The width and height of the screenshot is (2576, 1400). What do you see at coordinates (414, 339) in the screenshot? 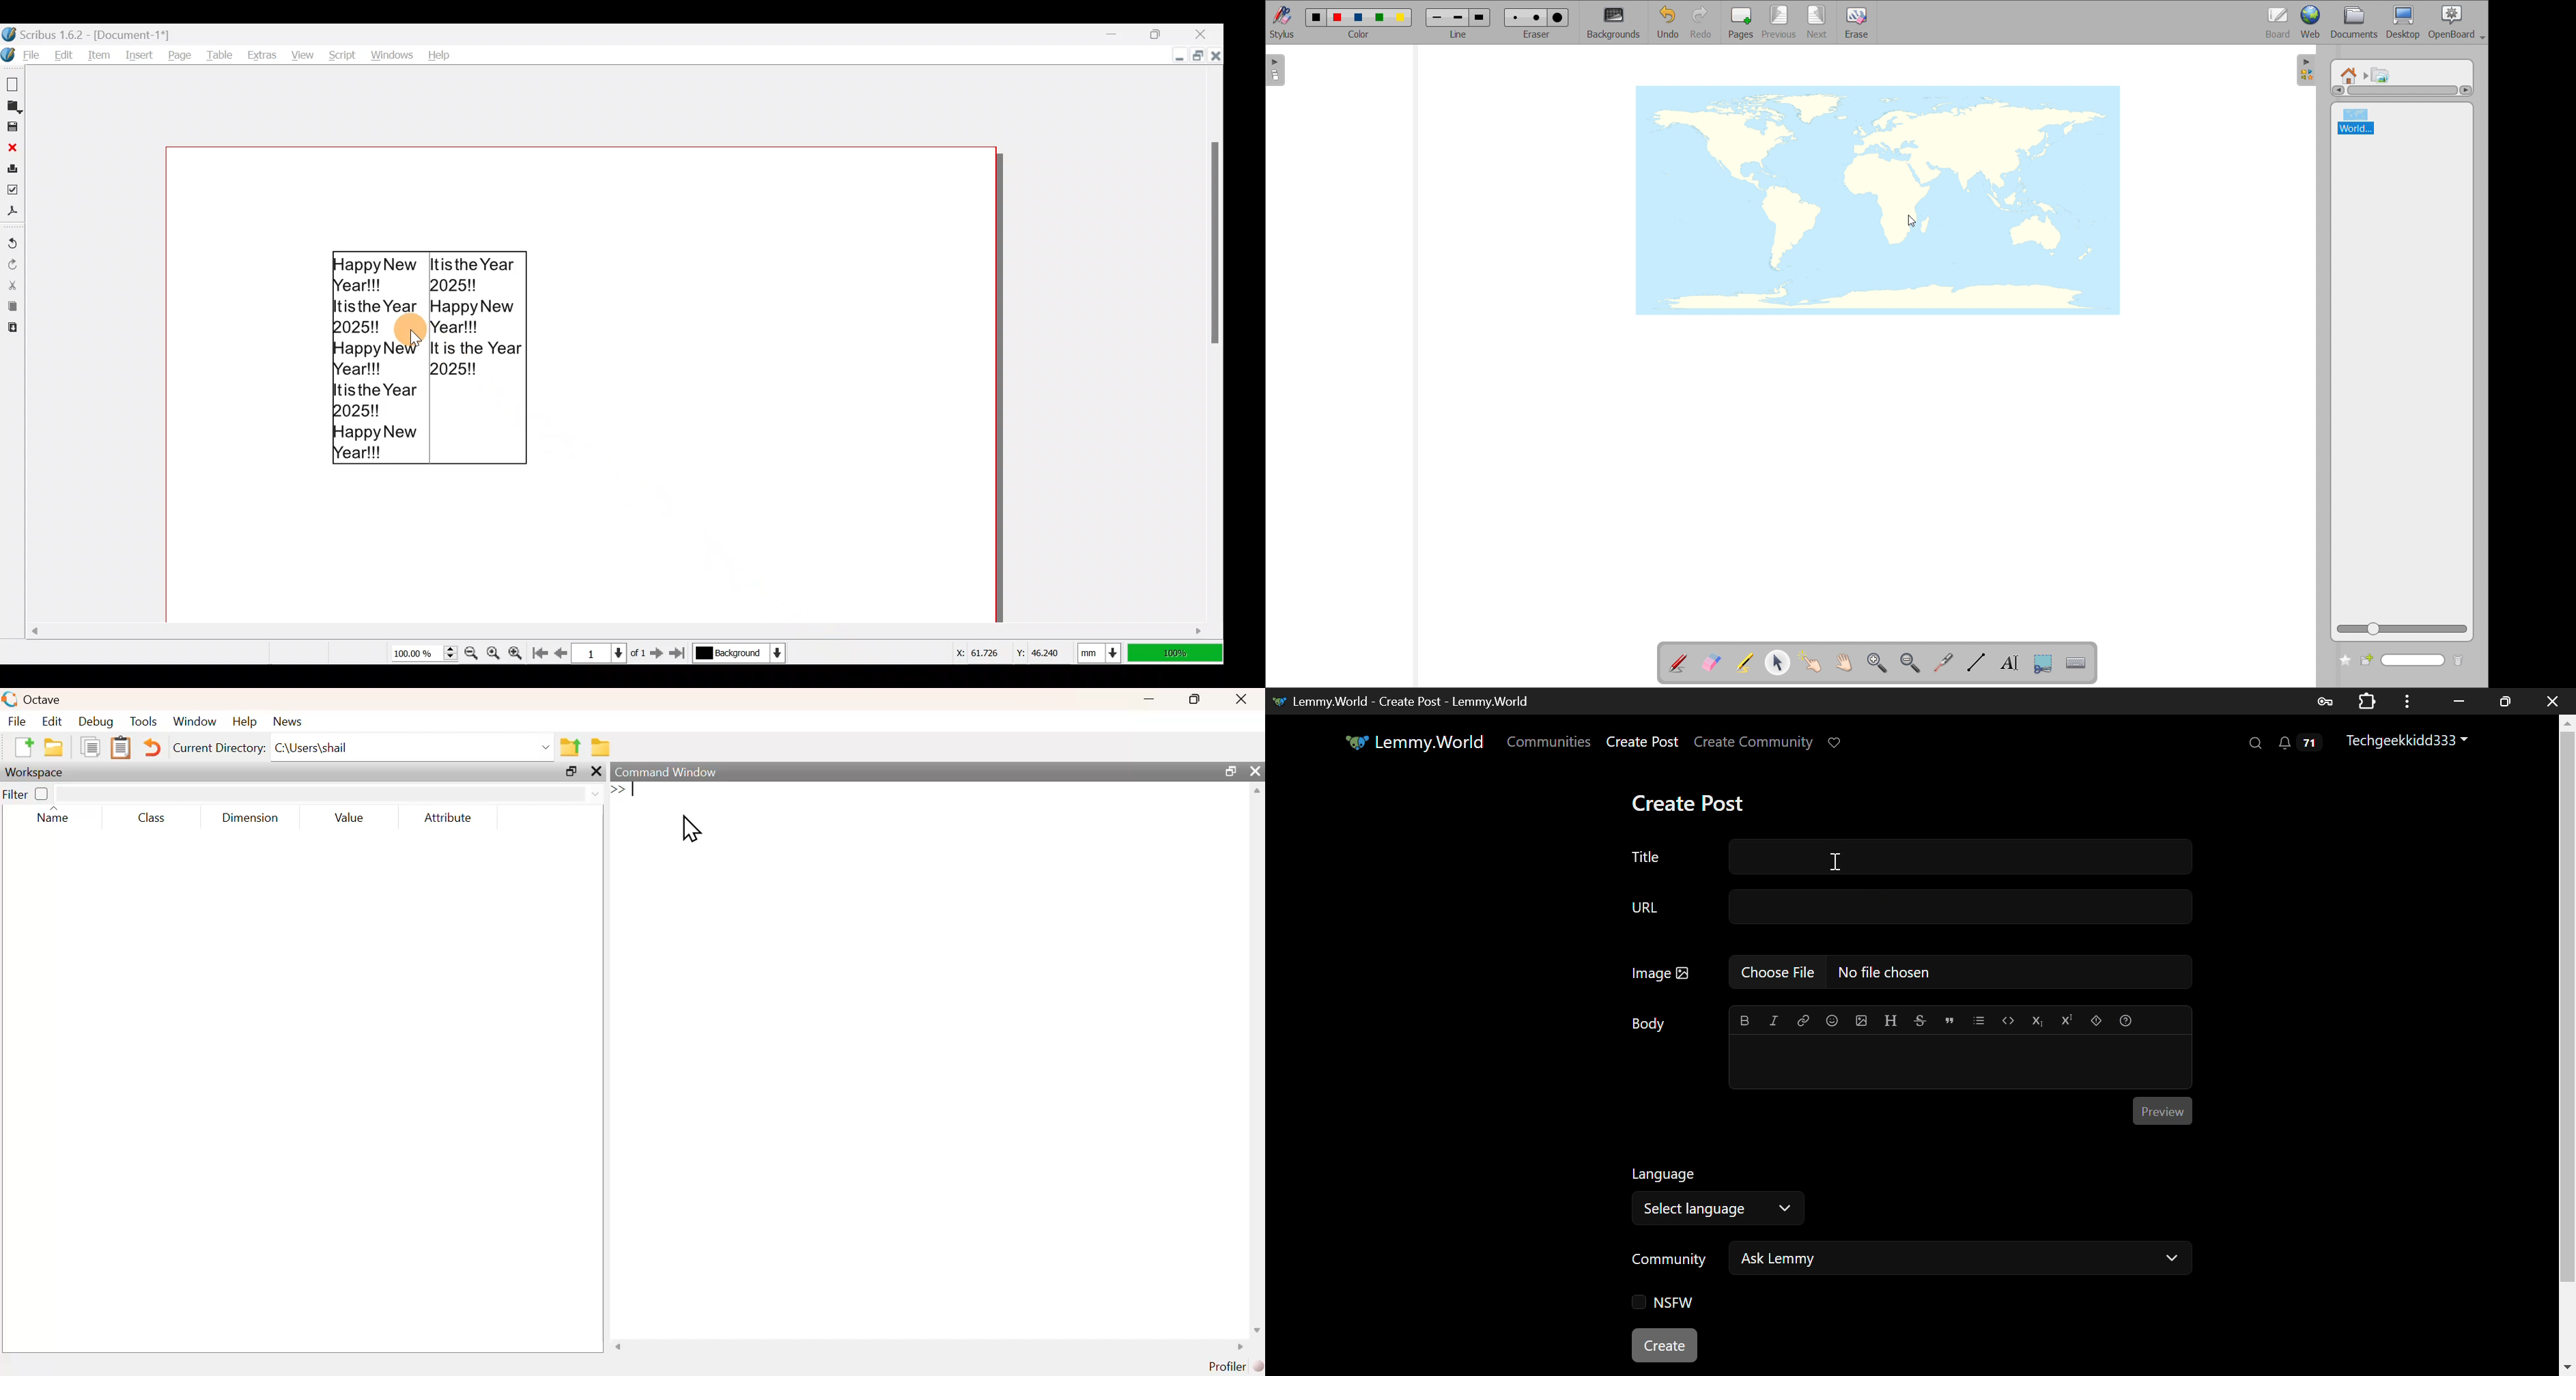
I see `Cursor on text frame` at bounding box center [414, 339].